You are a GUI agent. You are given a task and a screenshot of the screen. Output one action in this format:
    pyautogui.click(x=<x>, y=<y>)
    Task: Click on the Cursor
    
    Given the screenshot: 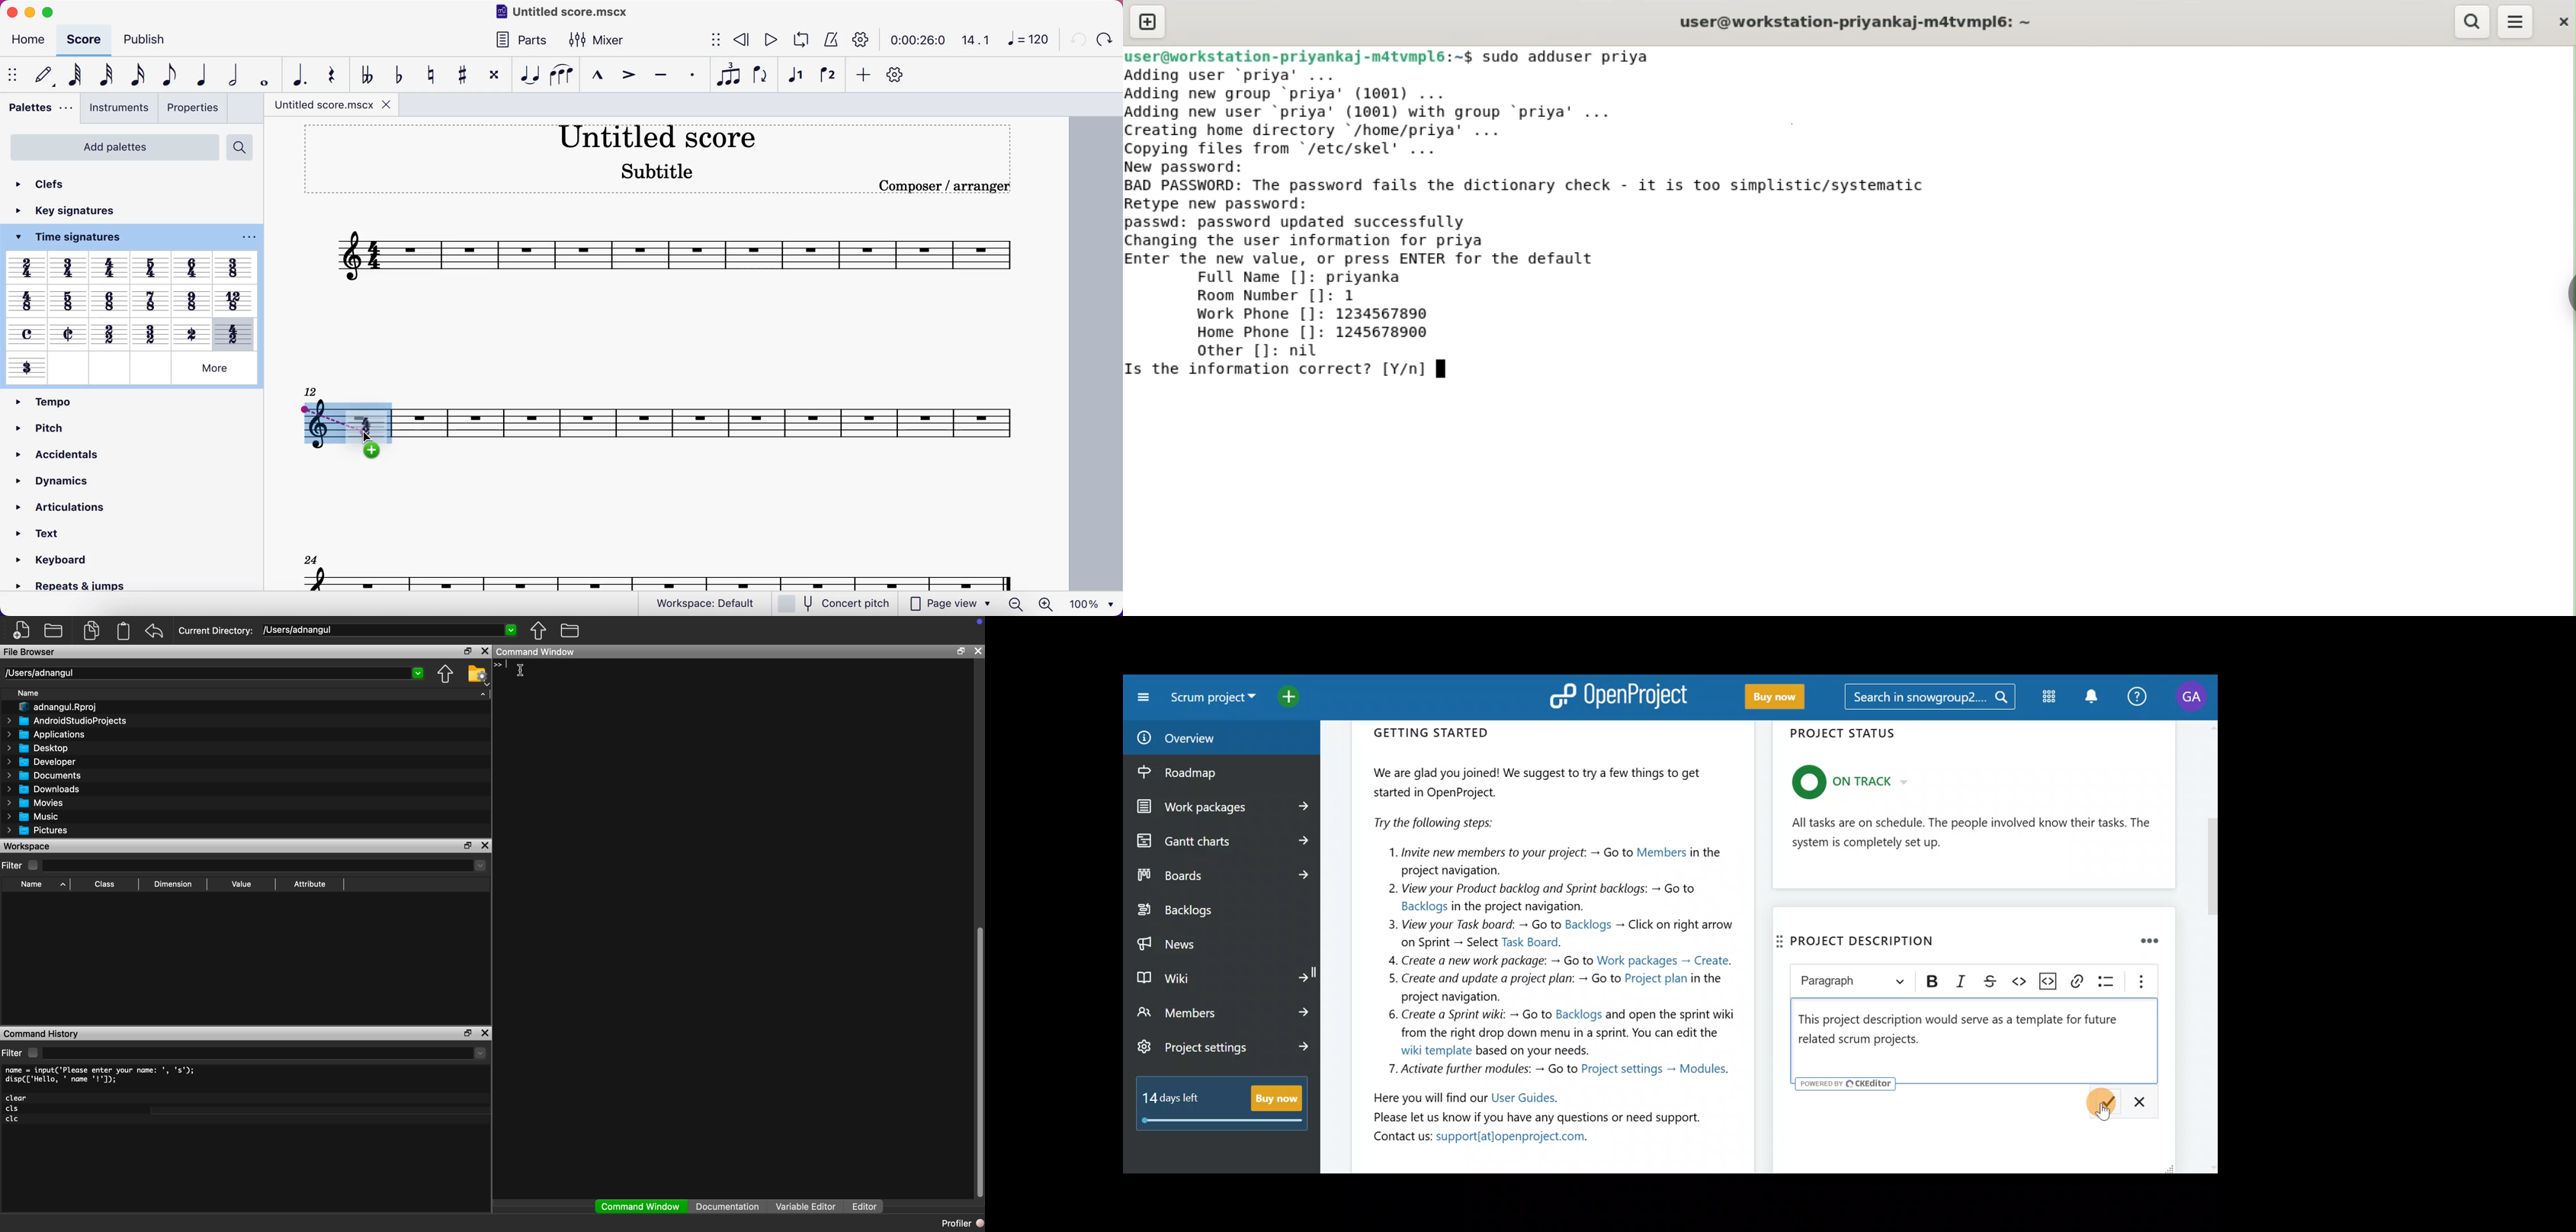 What is the action you would take?
    pyautogui.click(x=519, y=670)
    